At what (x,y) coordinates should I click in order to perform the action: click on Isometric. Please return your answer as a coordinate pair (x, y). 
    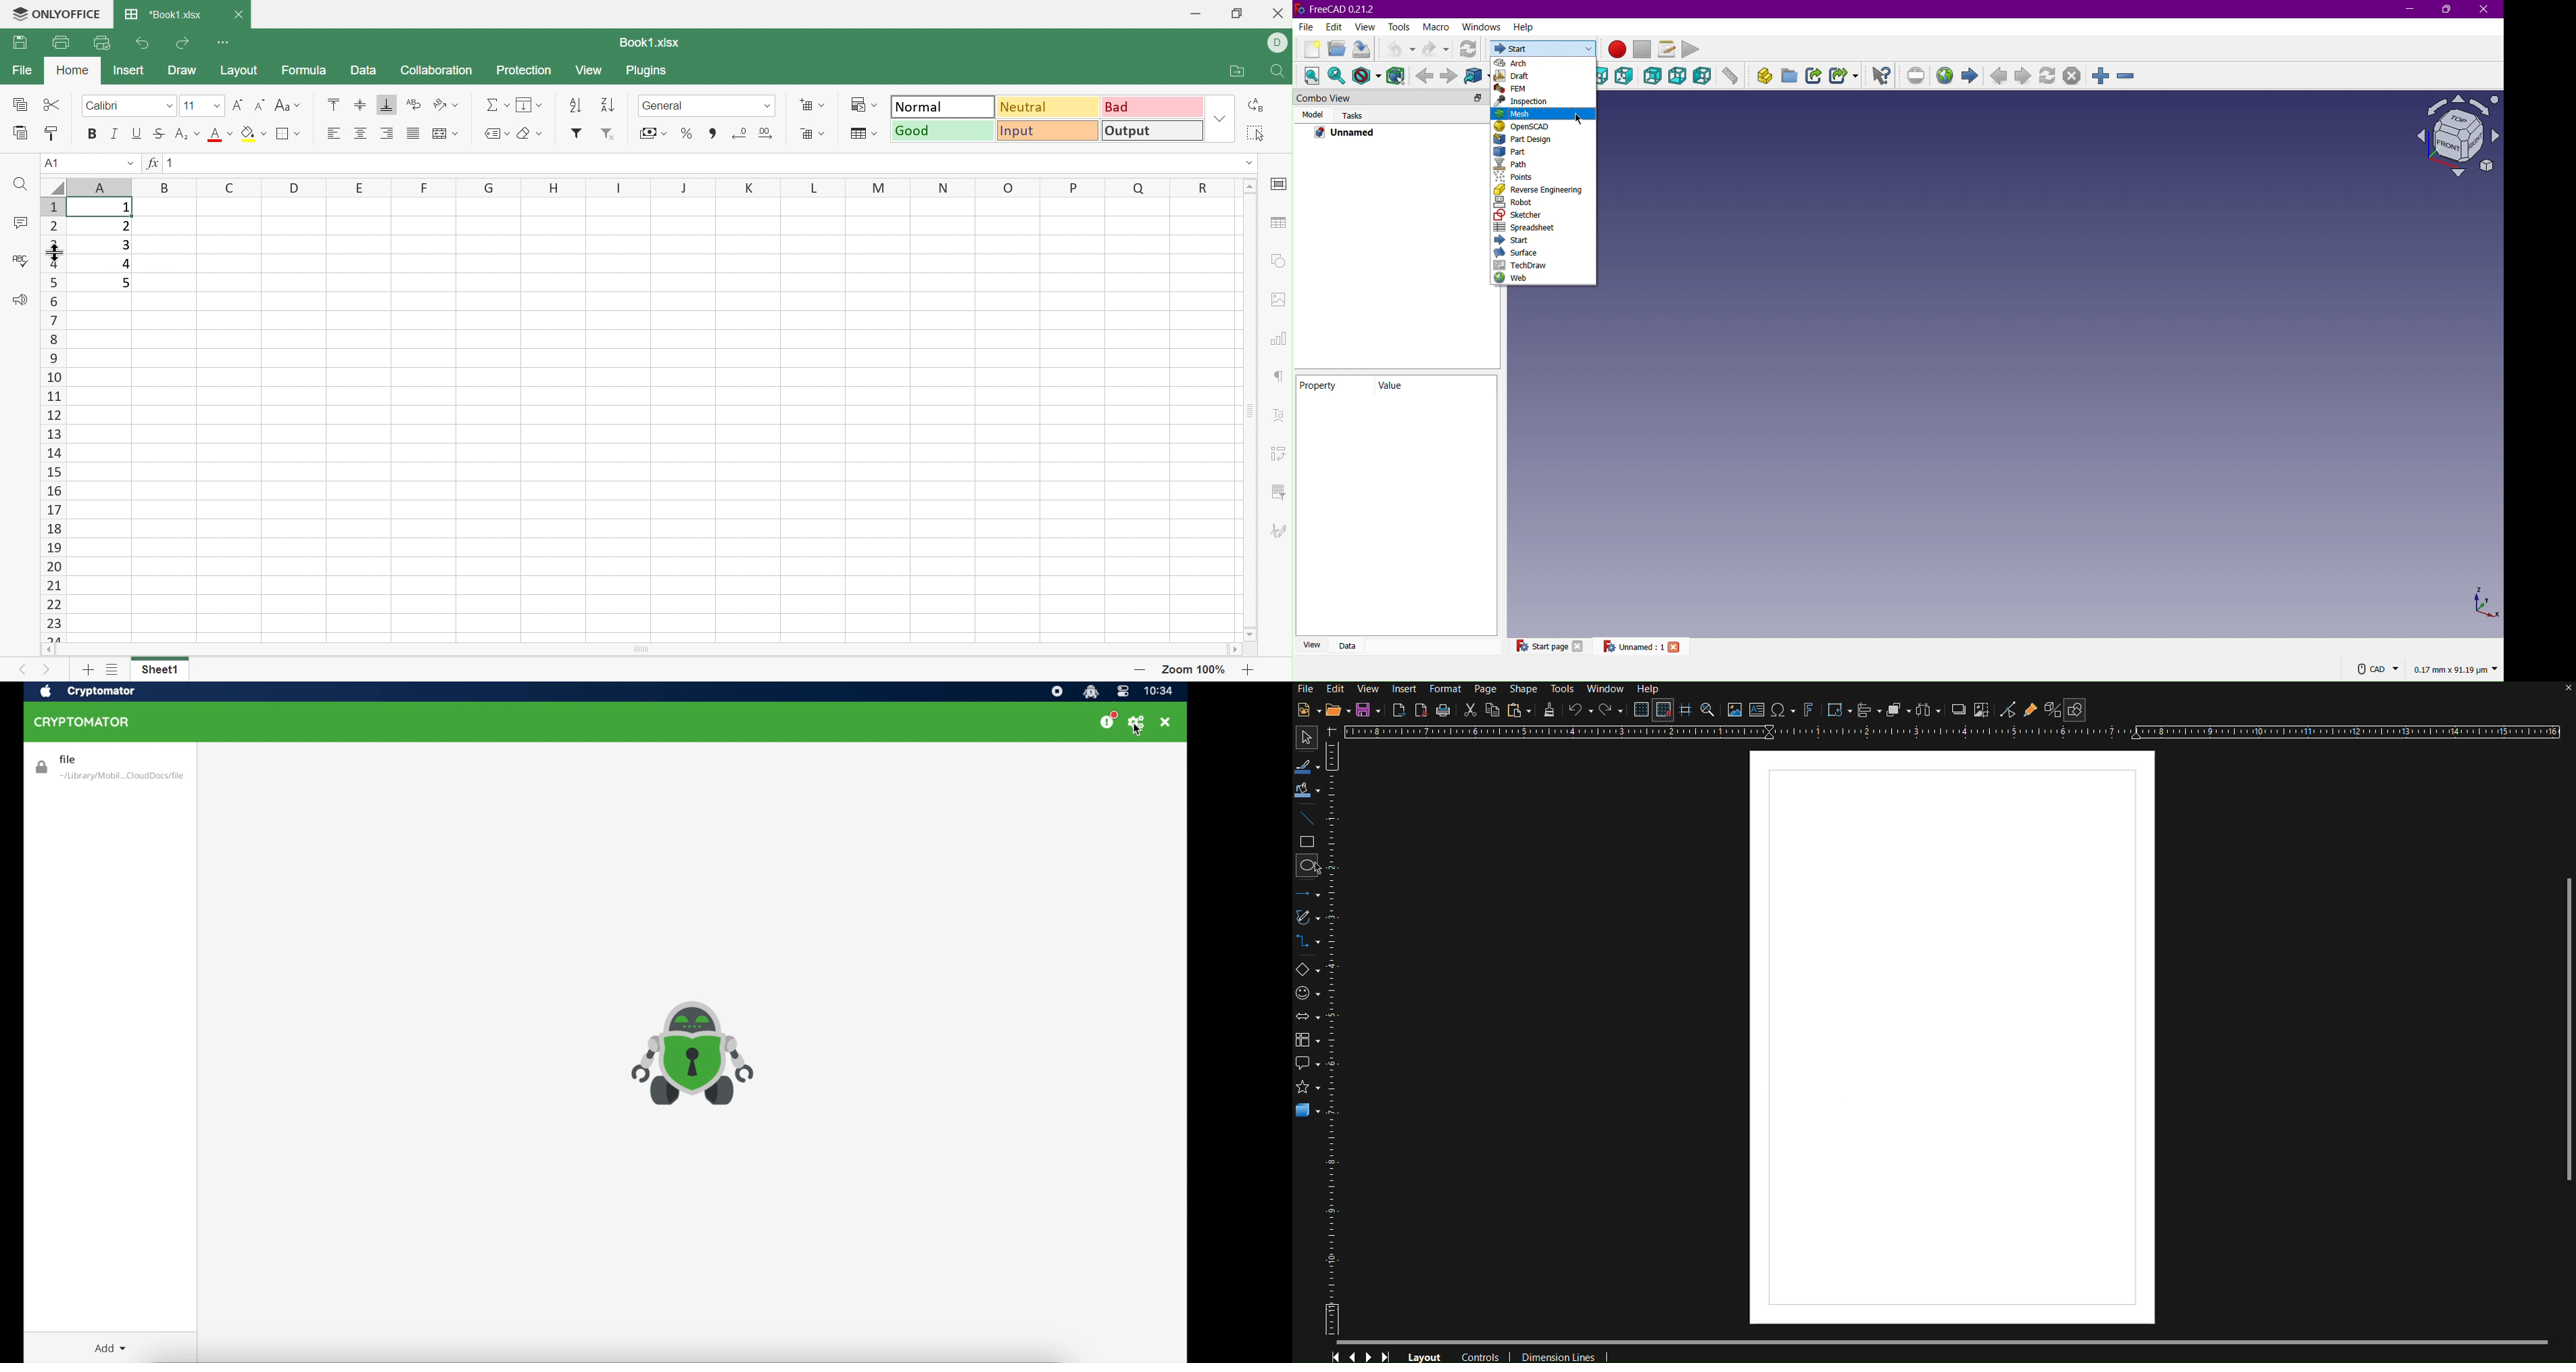
    Looking at the image, I should click on (2452, 137).